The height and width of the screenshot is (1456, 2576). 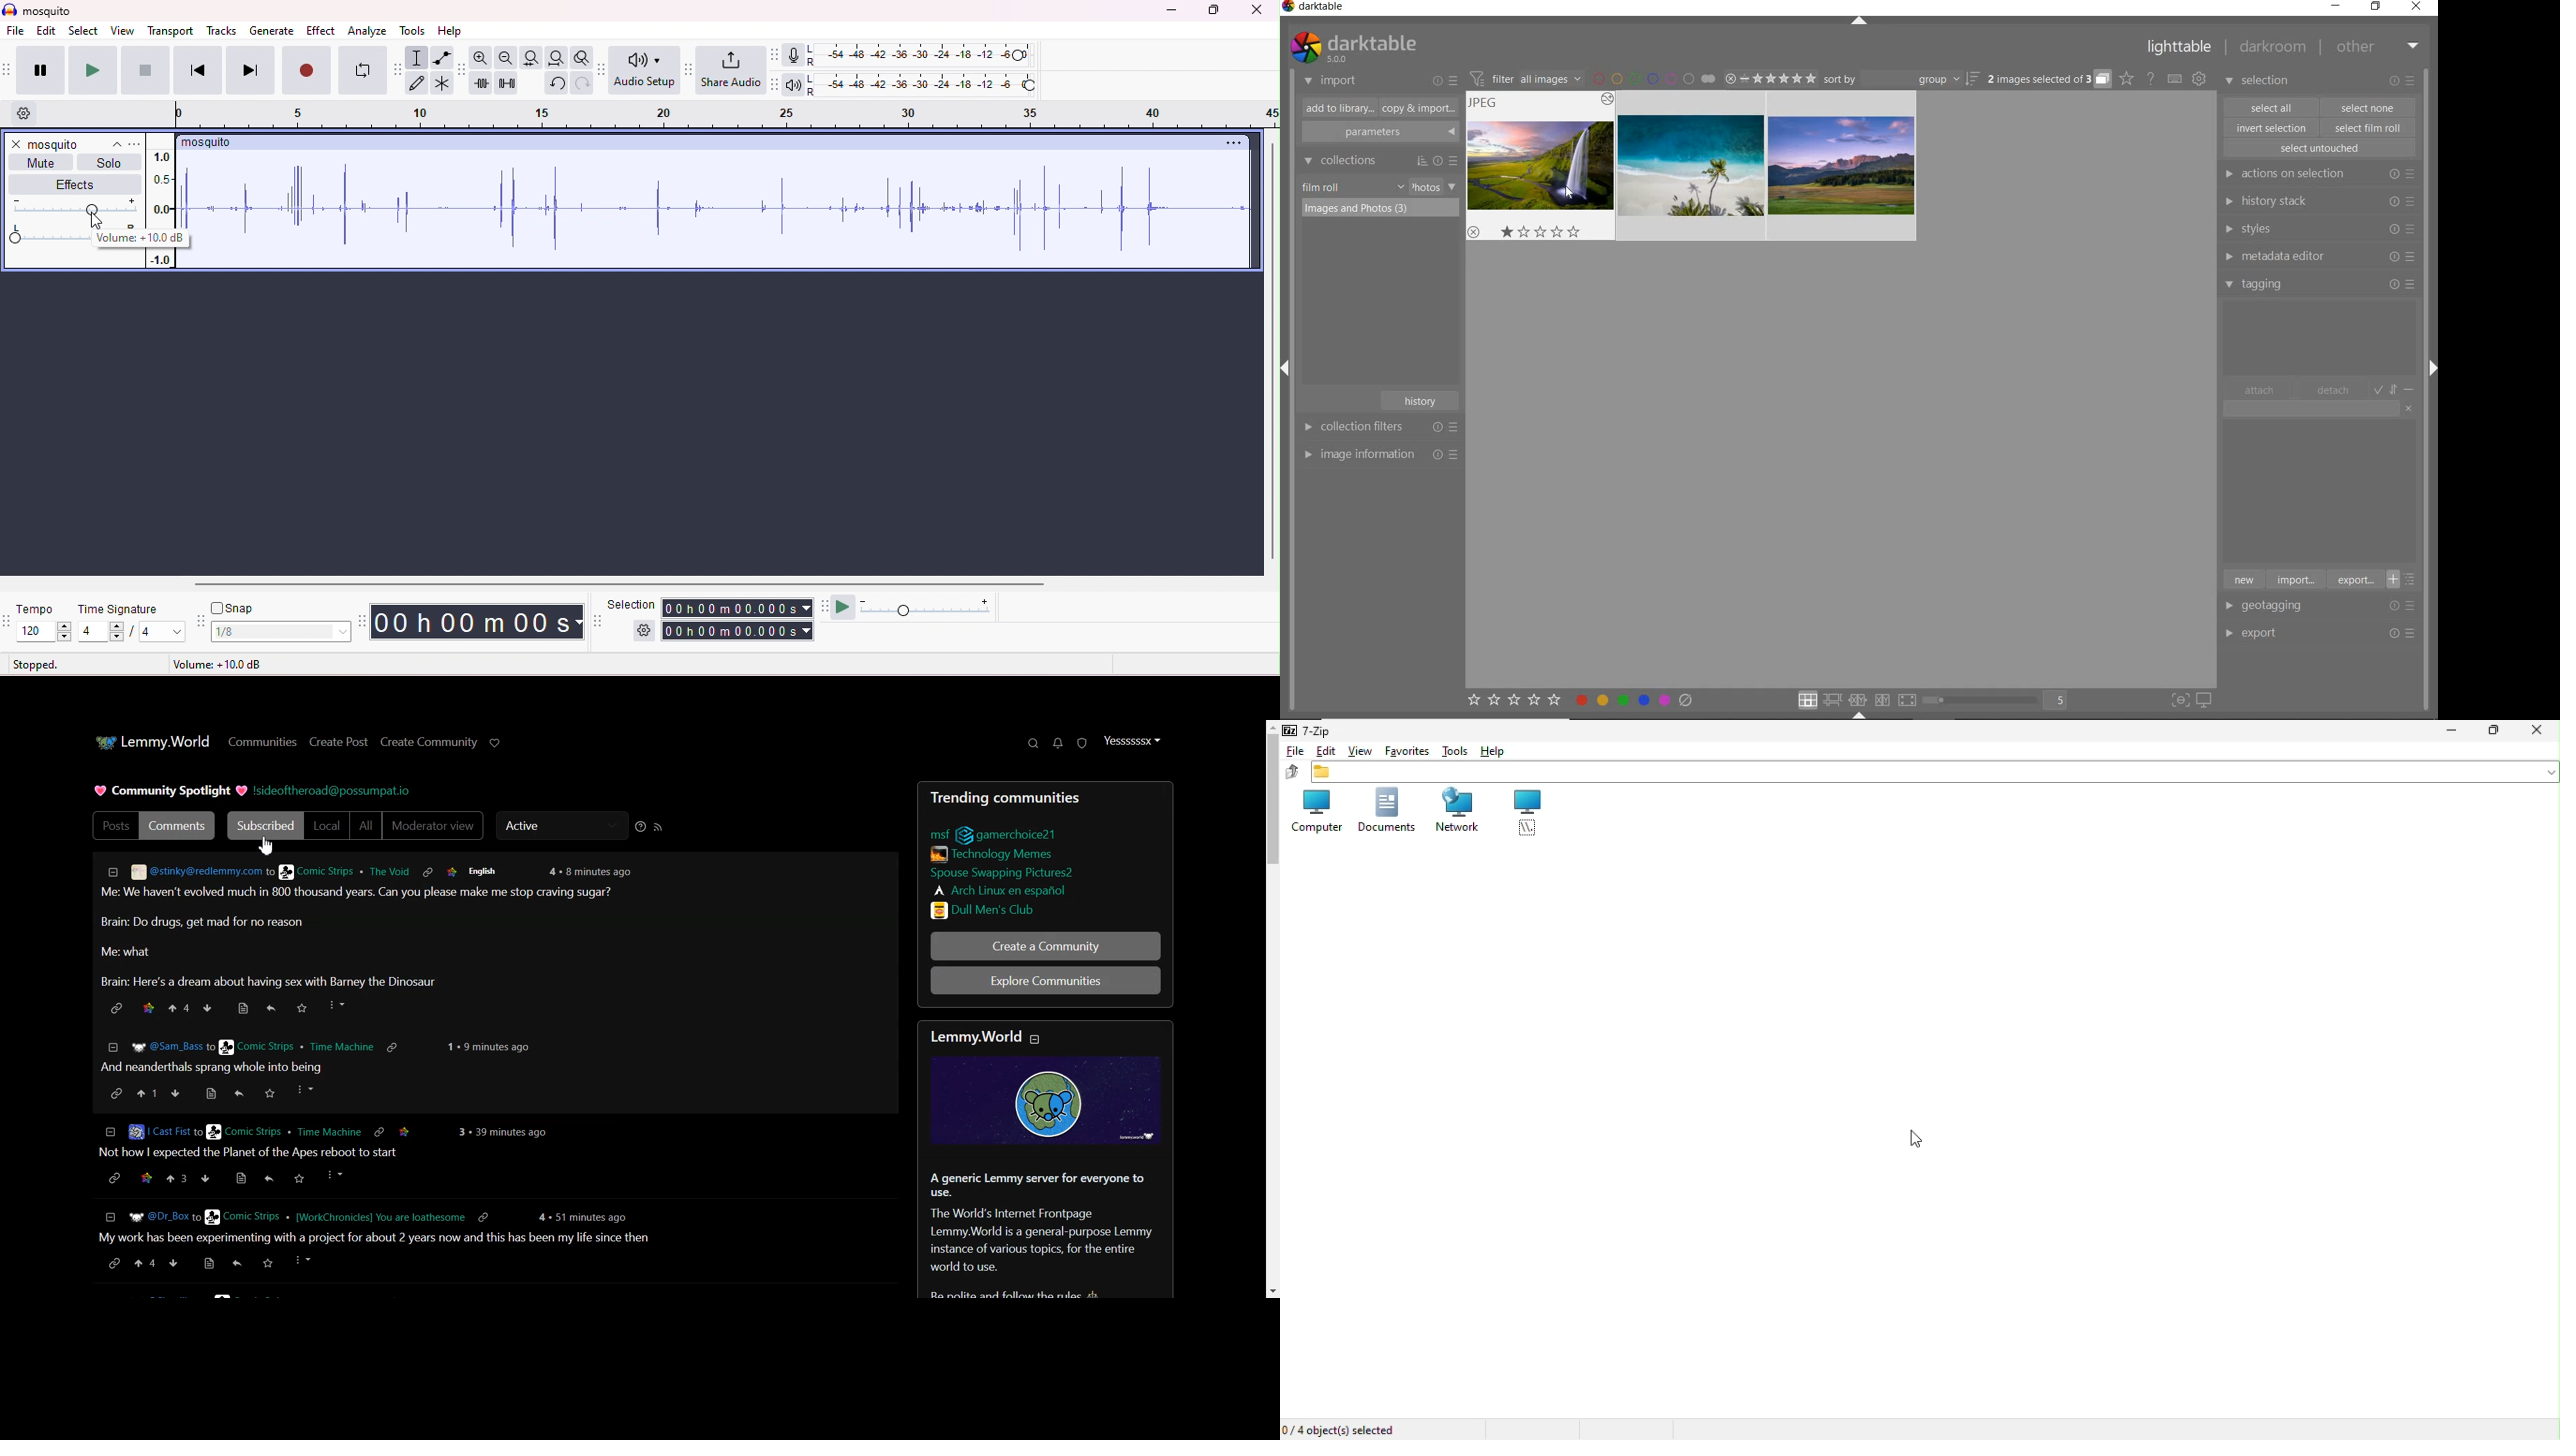 I want to click on username, so click(x=339, y=872).